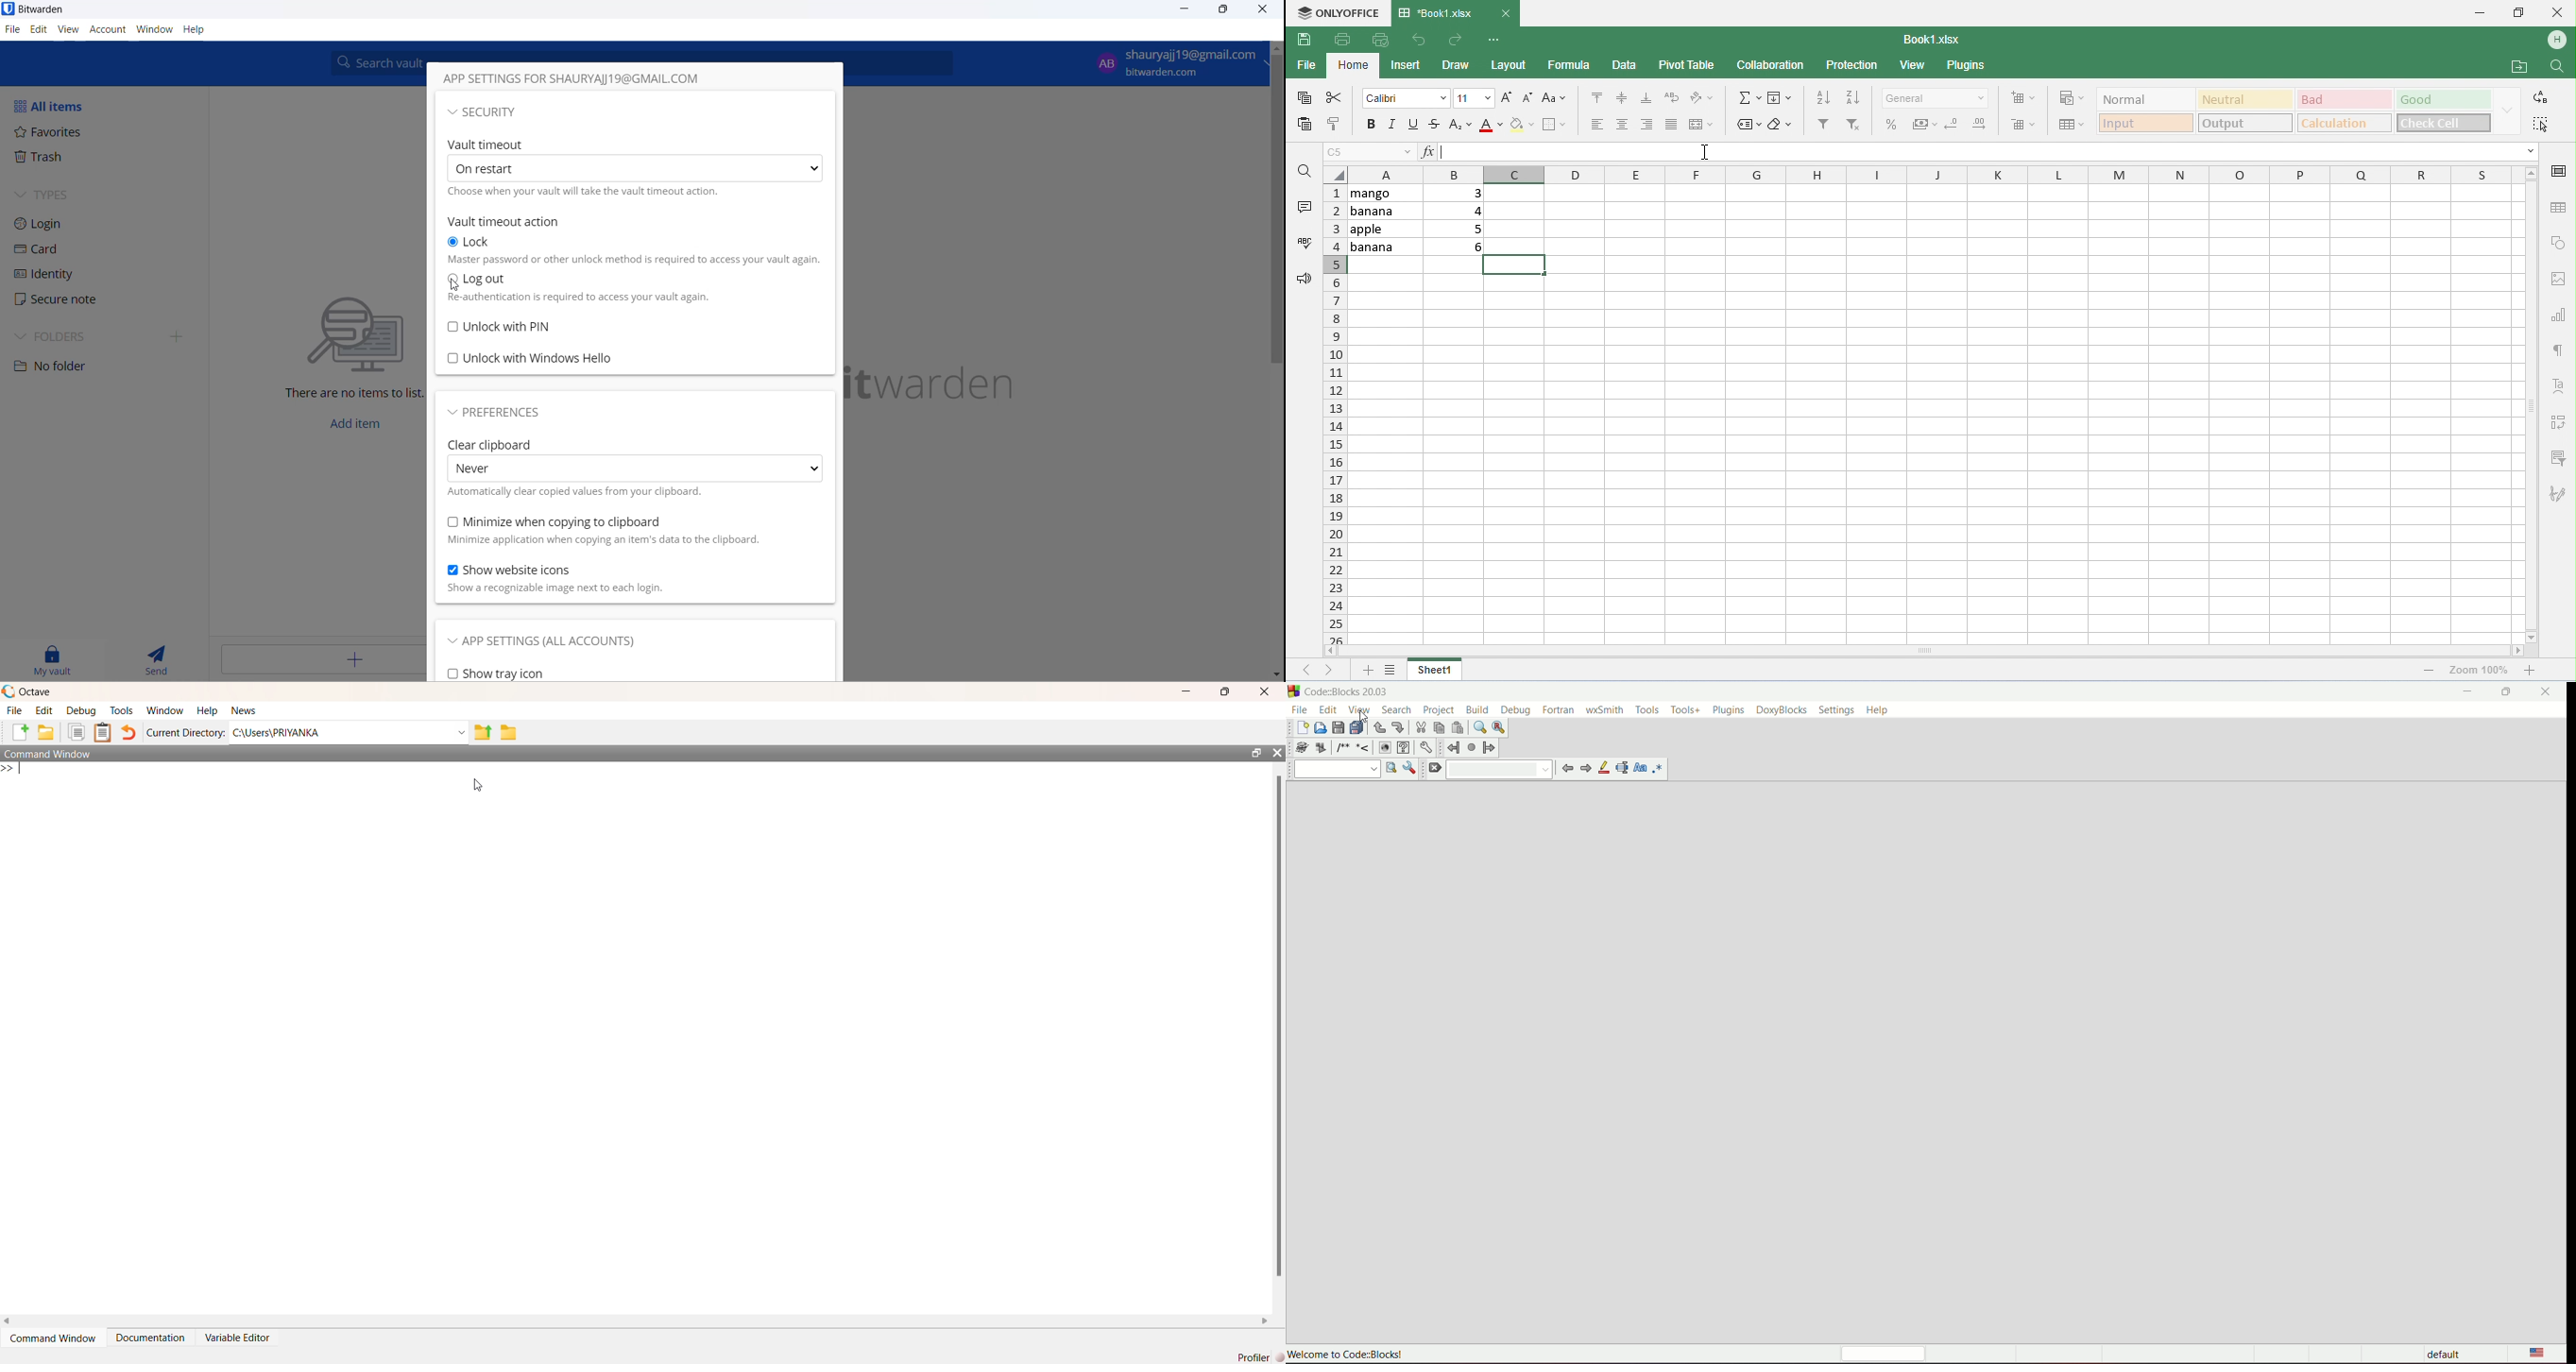 This screenshot has height=1372, width=2576. I want to click on text, so click(637, 259).